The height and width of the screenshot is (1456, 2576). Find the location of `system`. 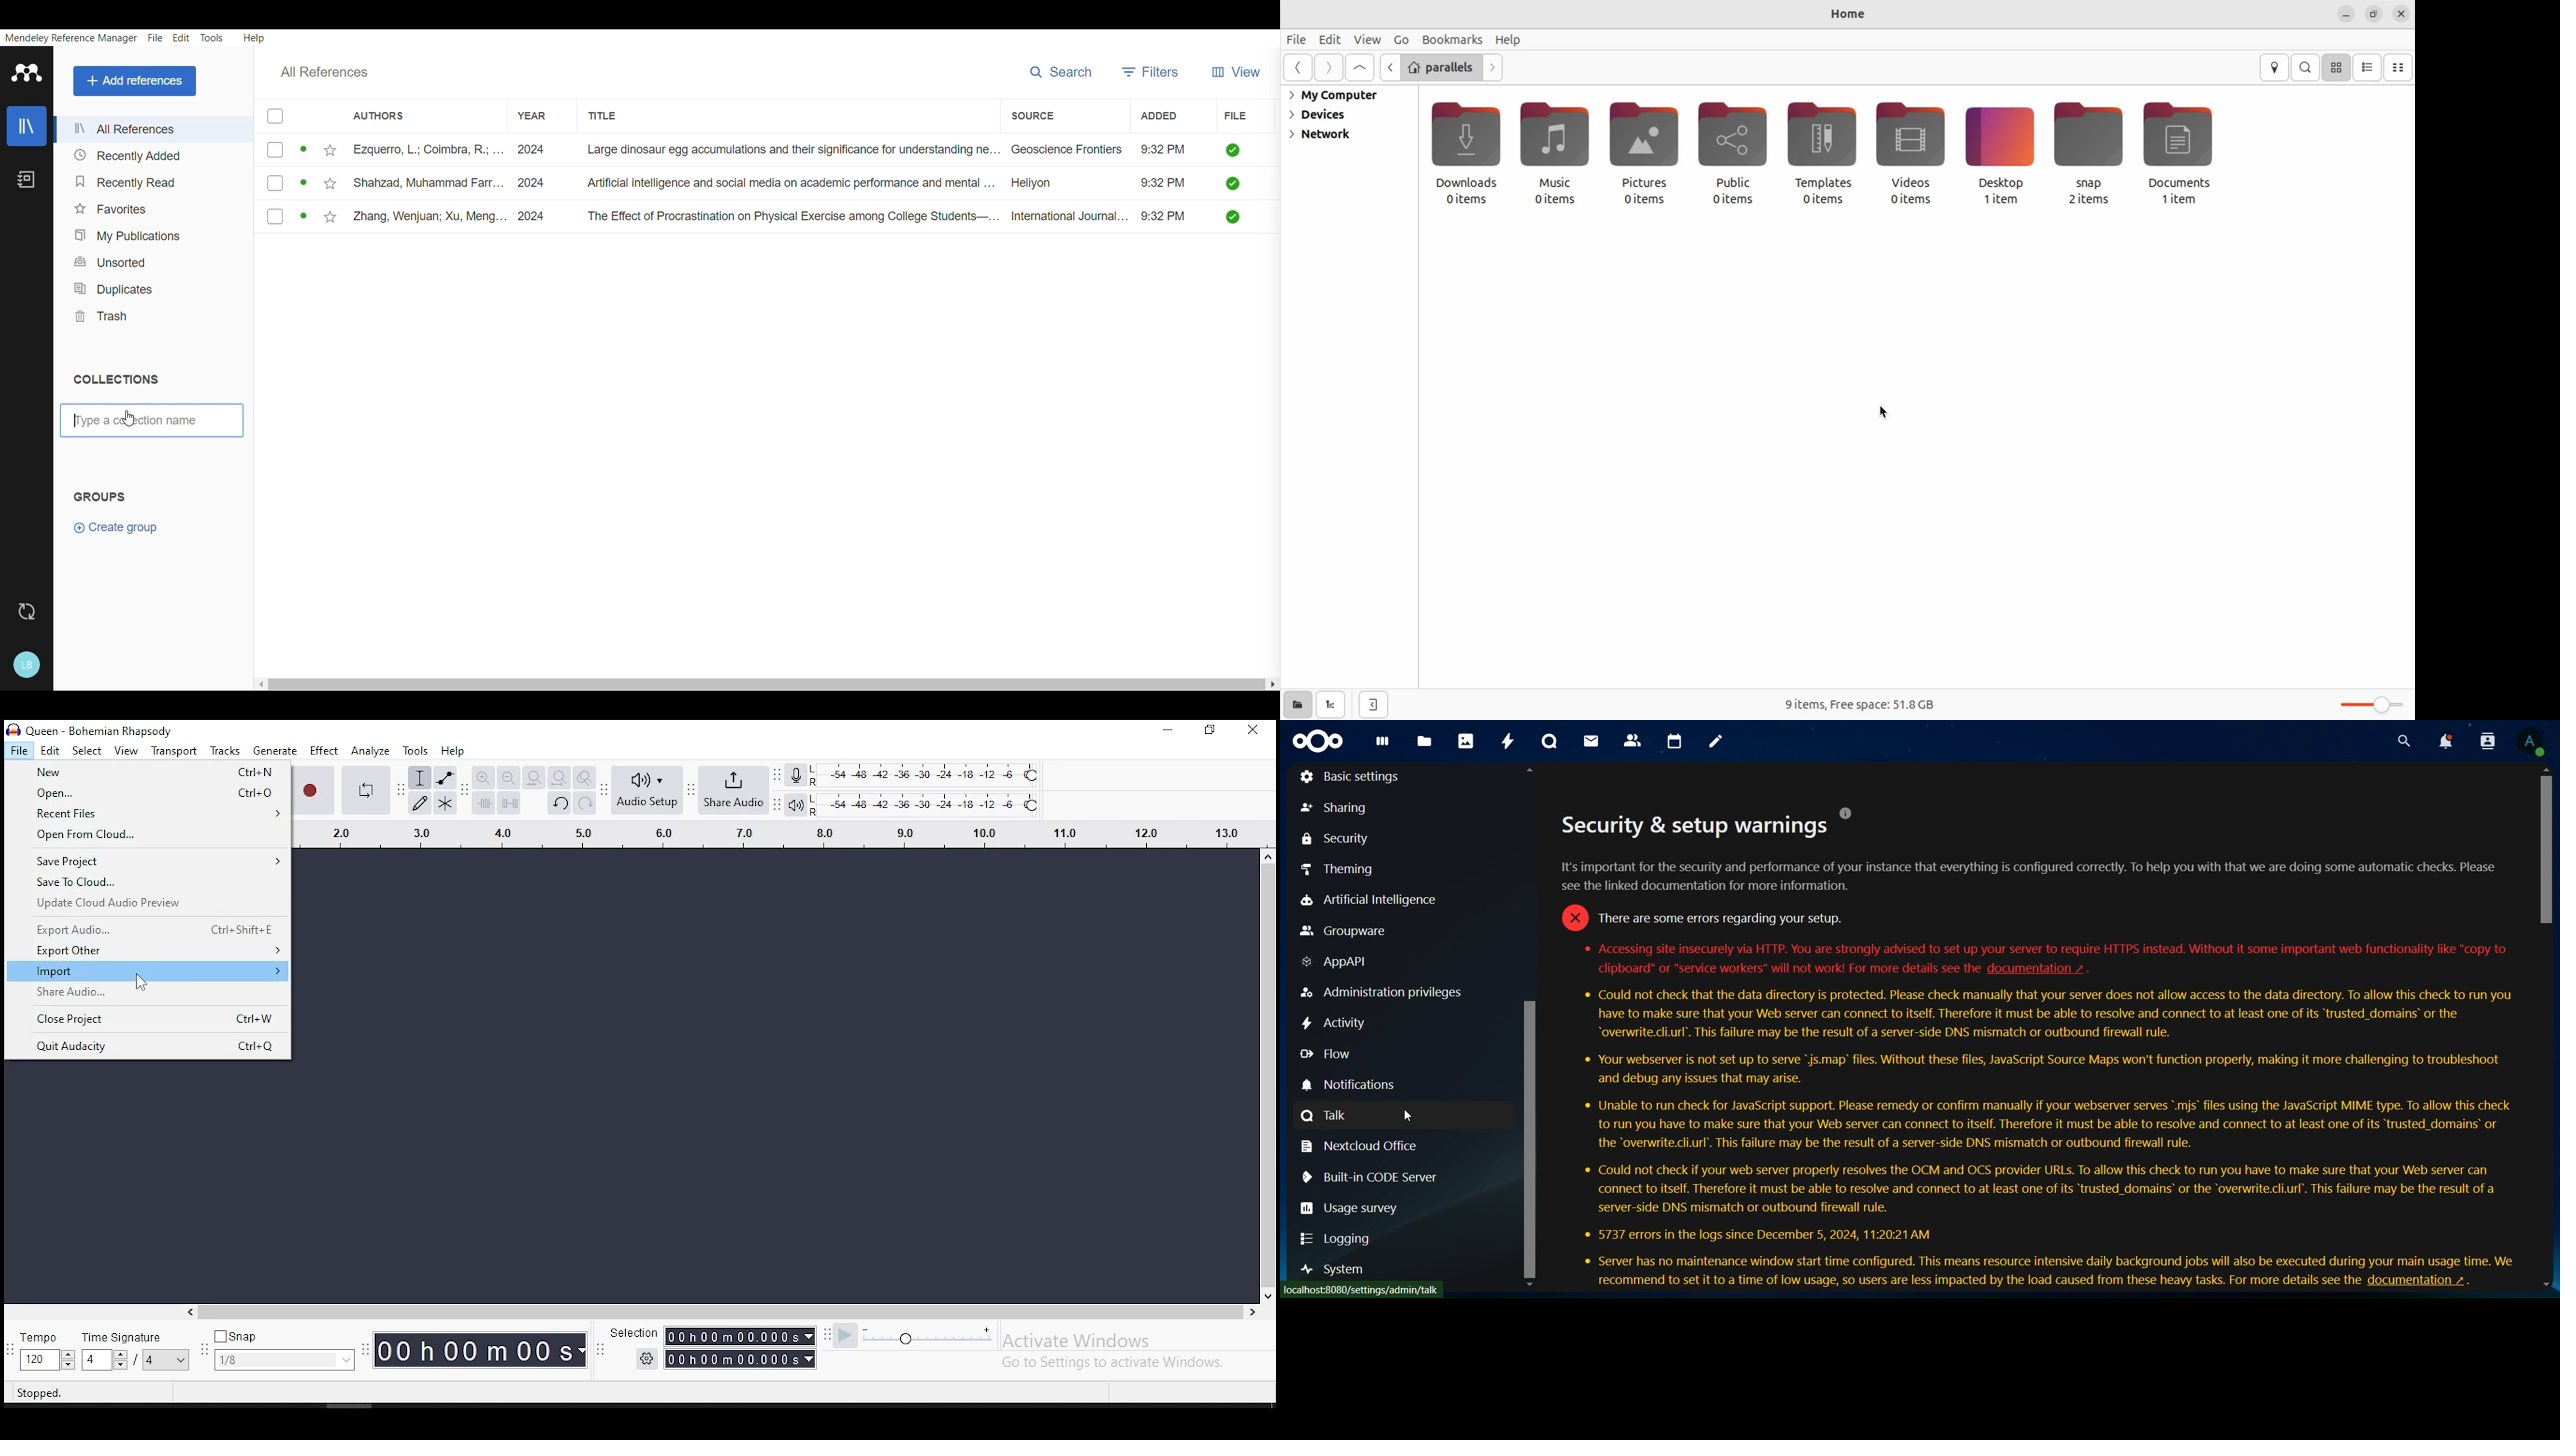

system is located at coordinates (1335, 1271).